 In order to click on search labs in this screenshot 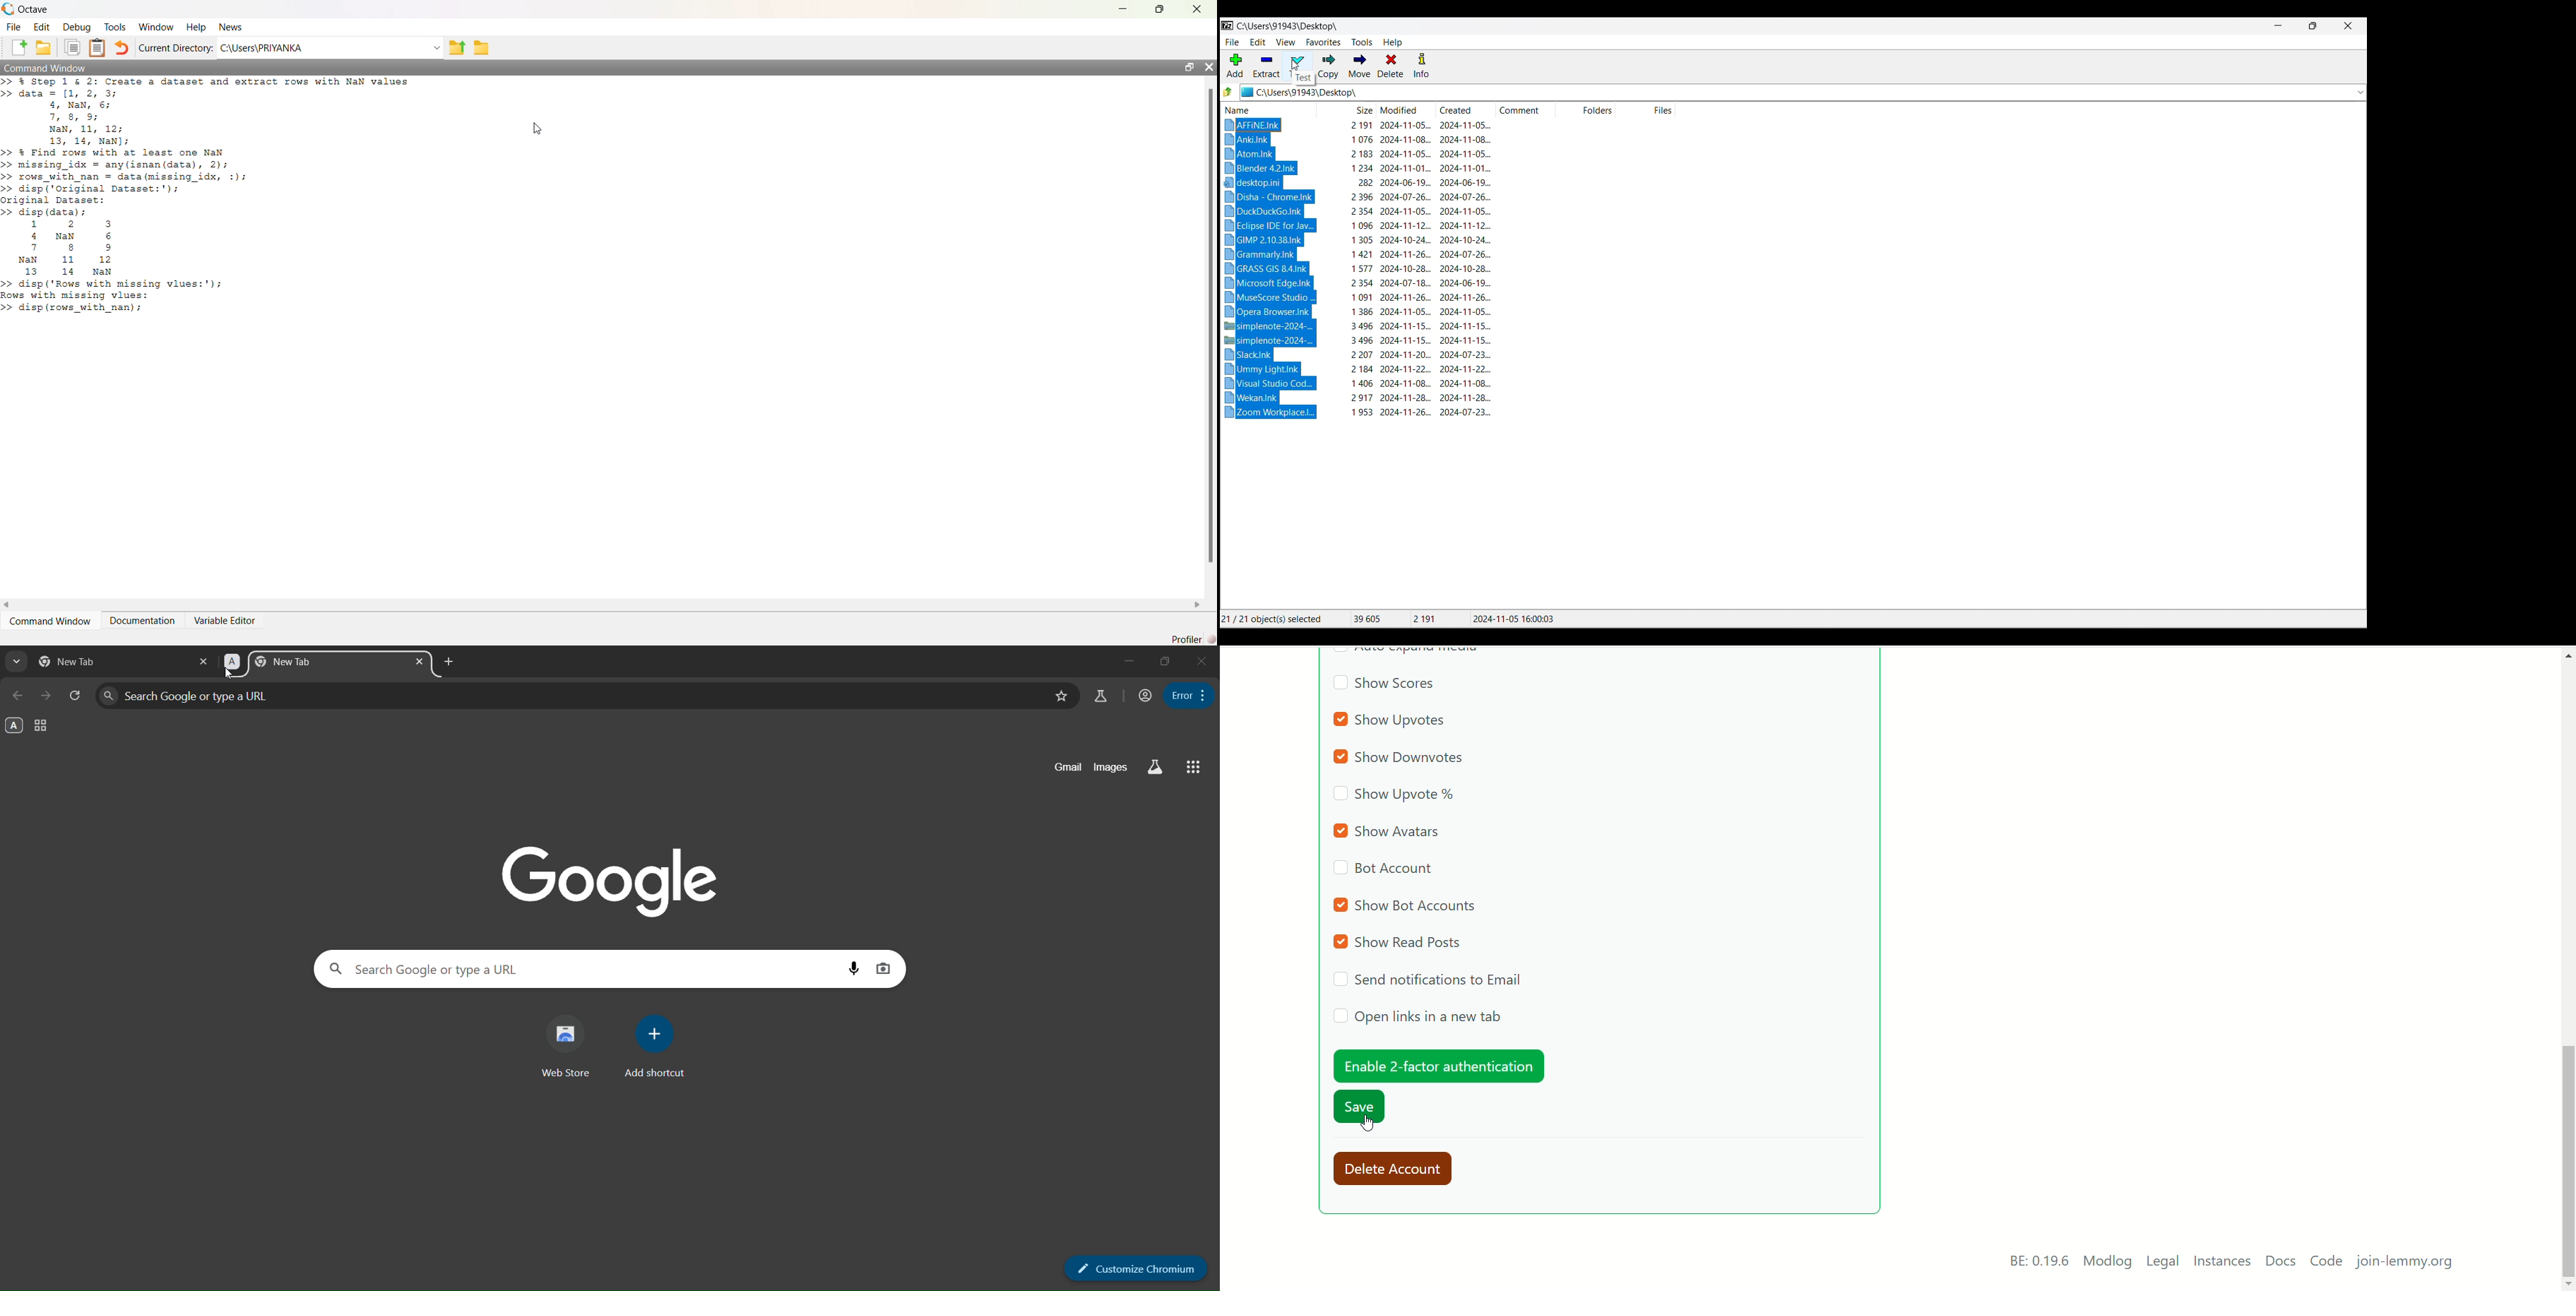, I will do `click(1153, 767)`.